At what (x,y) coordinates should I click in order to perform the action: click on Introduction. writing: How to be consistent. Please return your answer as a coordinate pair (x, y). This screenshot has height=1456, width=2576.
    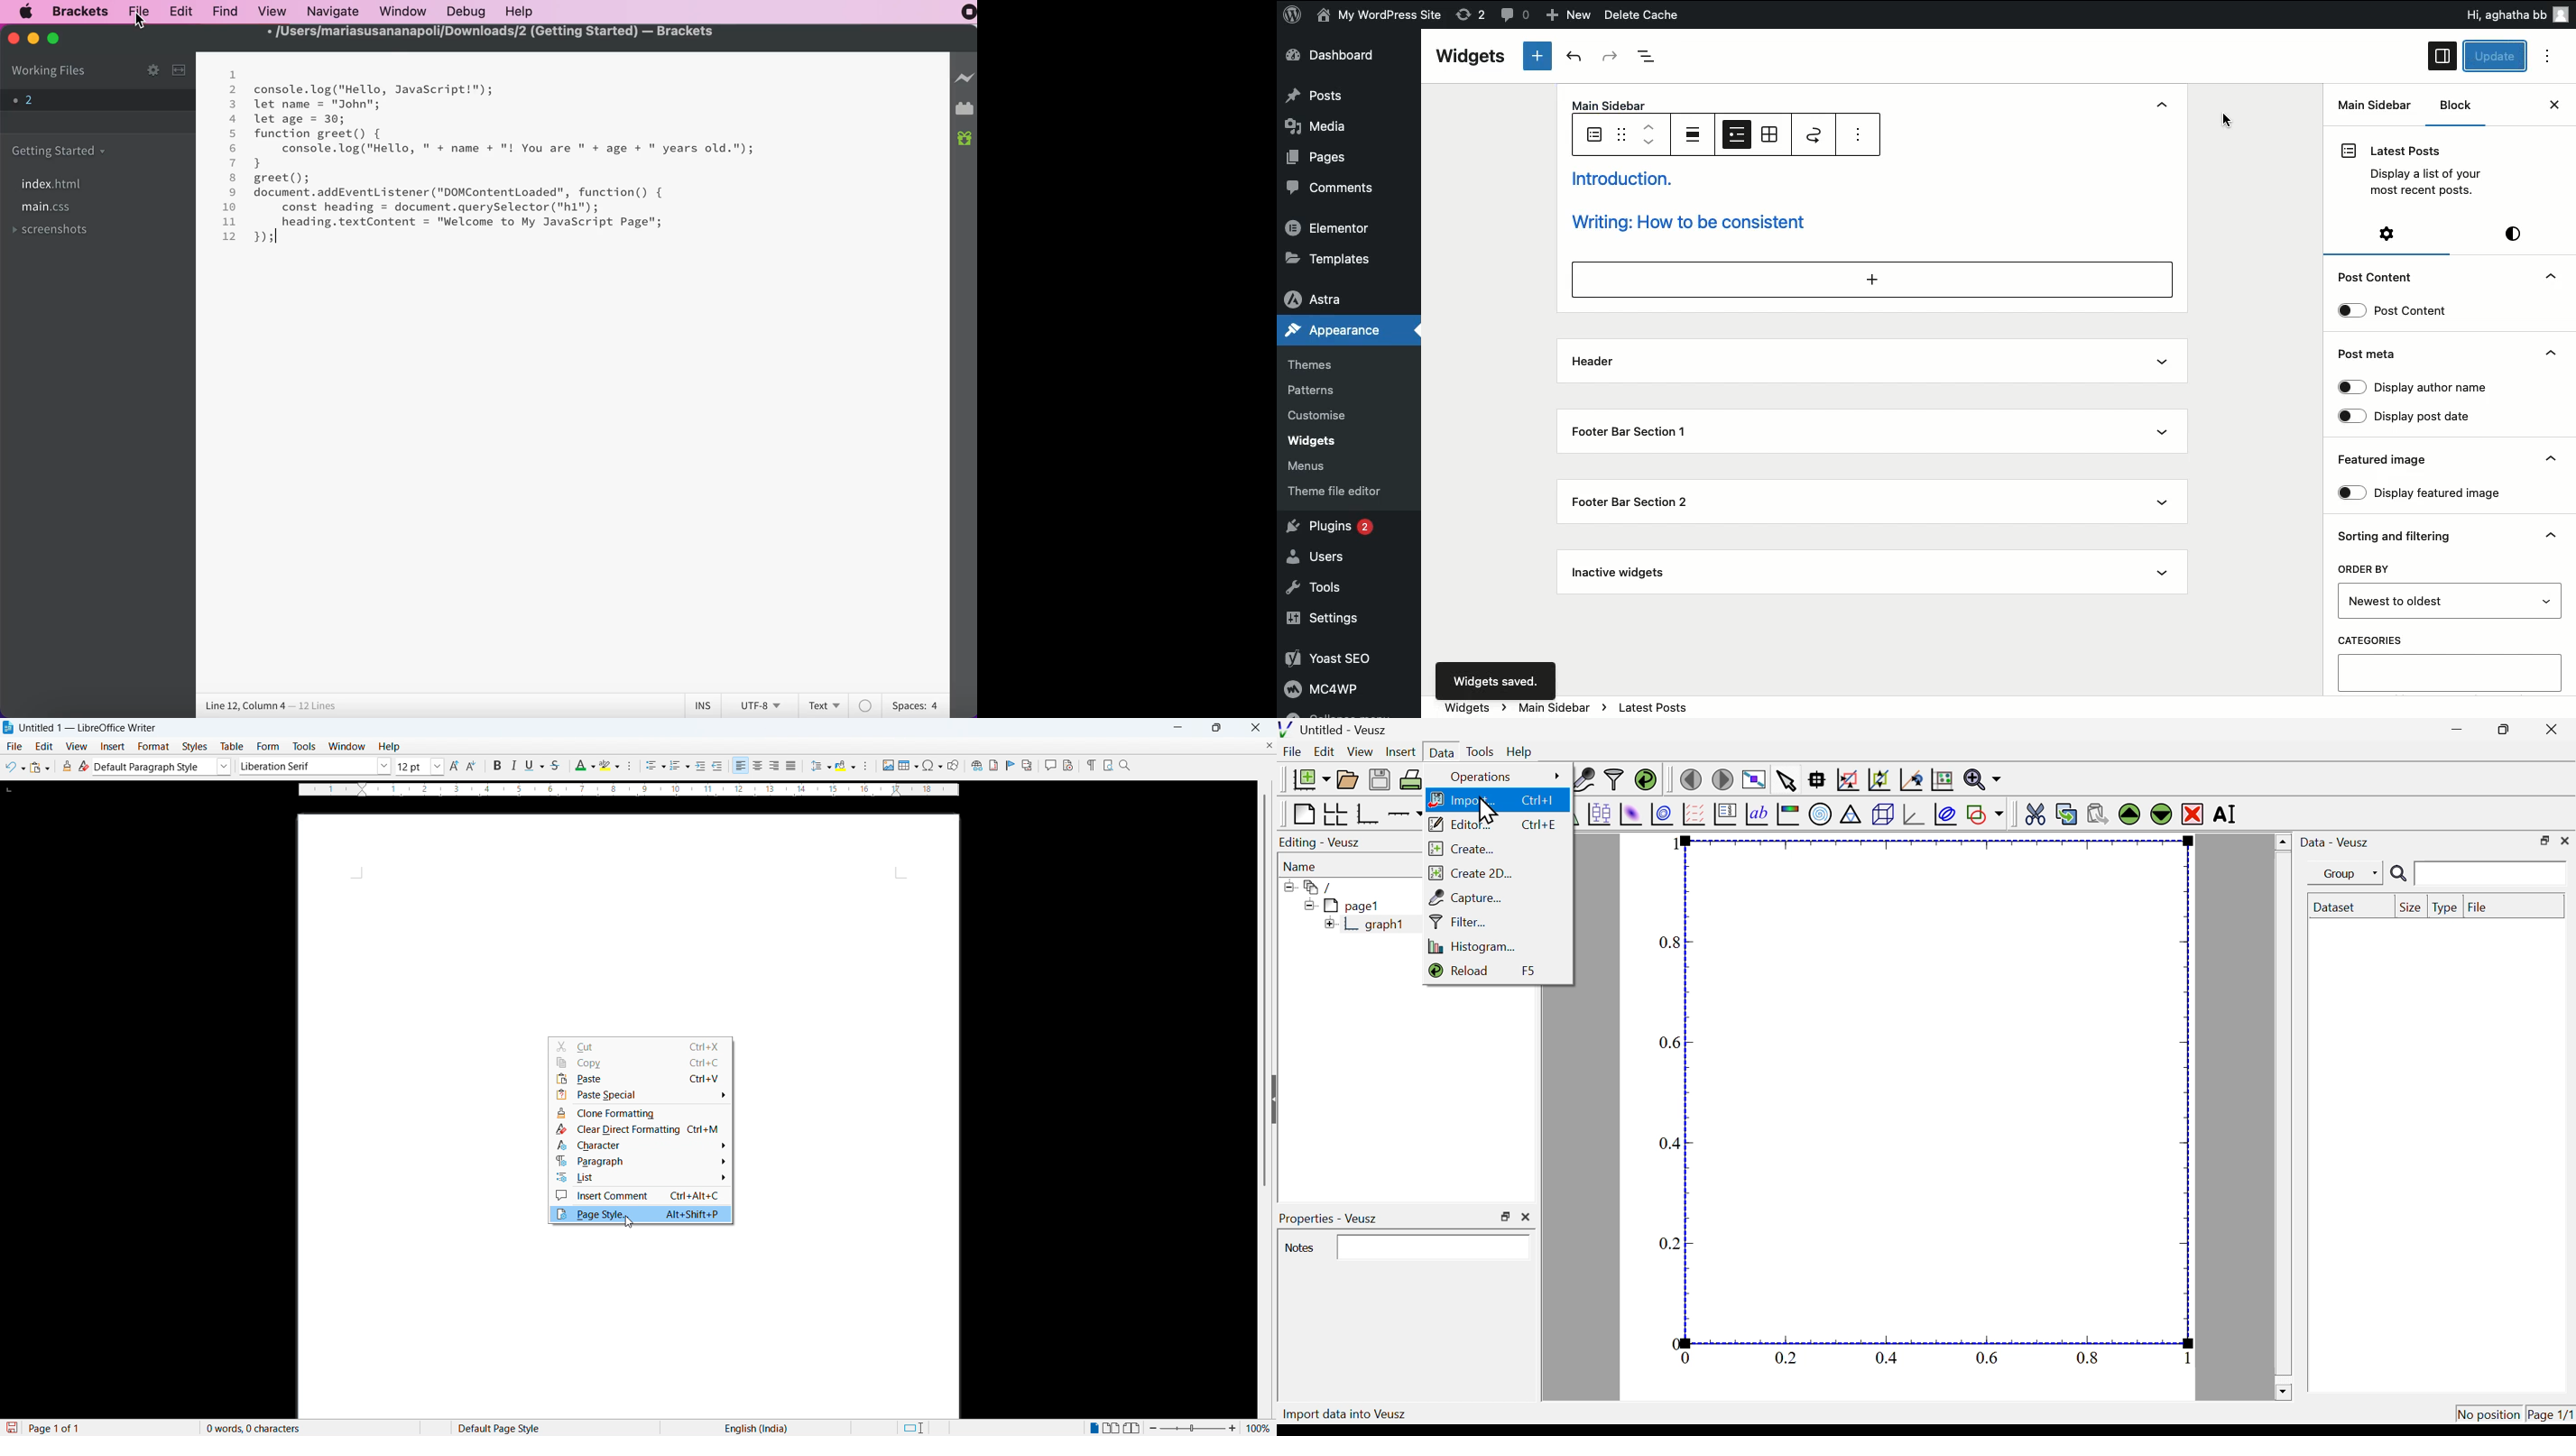
    Looking at the image, I should click on (1845, 198).